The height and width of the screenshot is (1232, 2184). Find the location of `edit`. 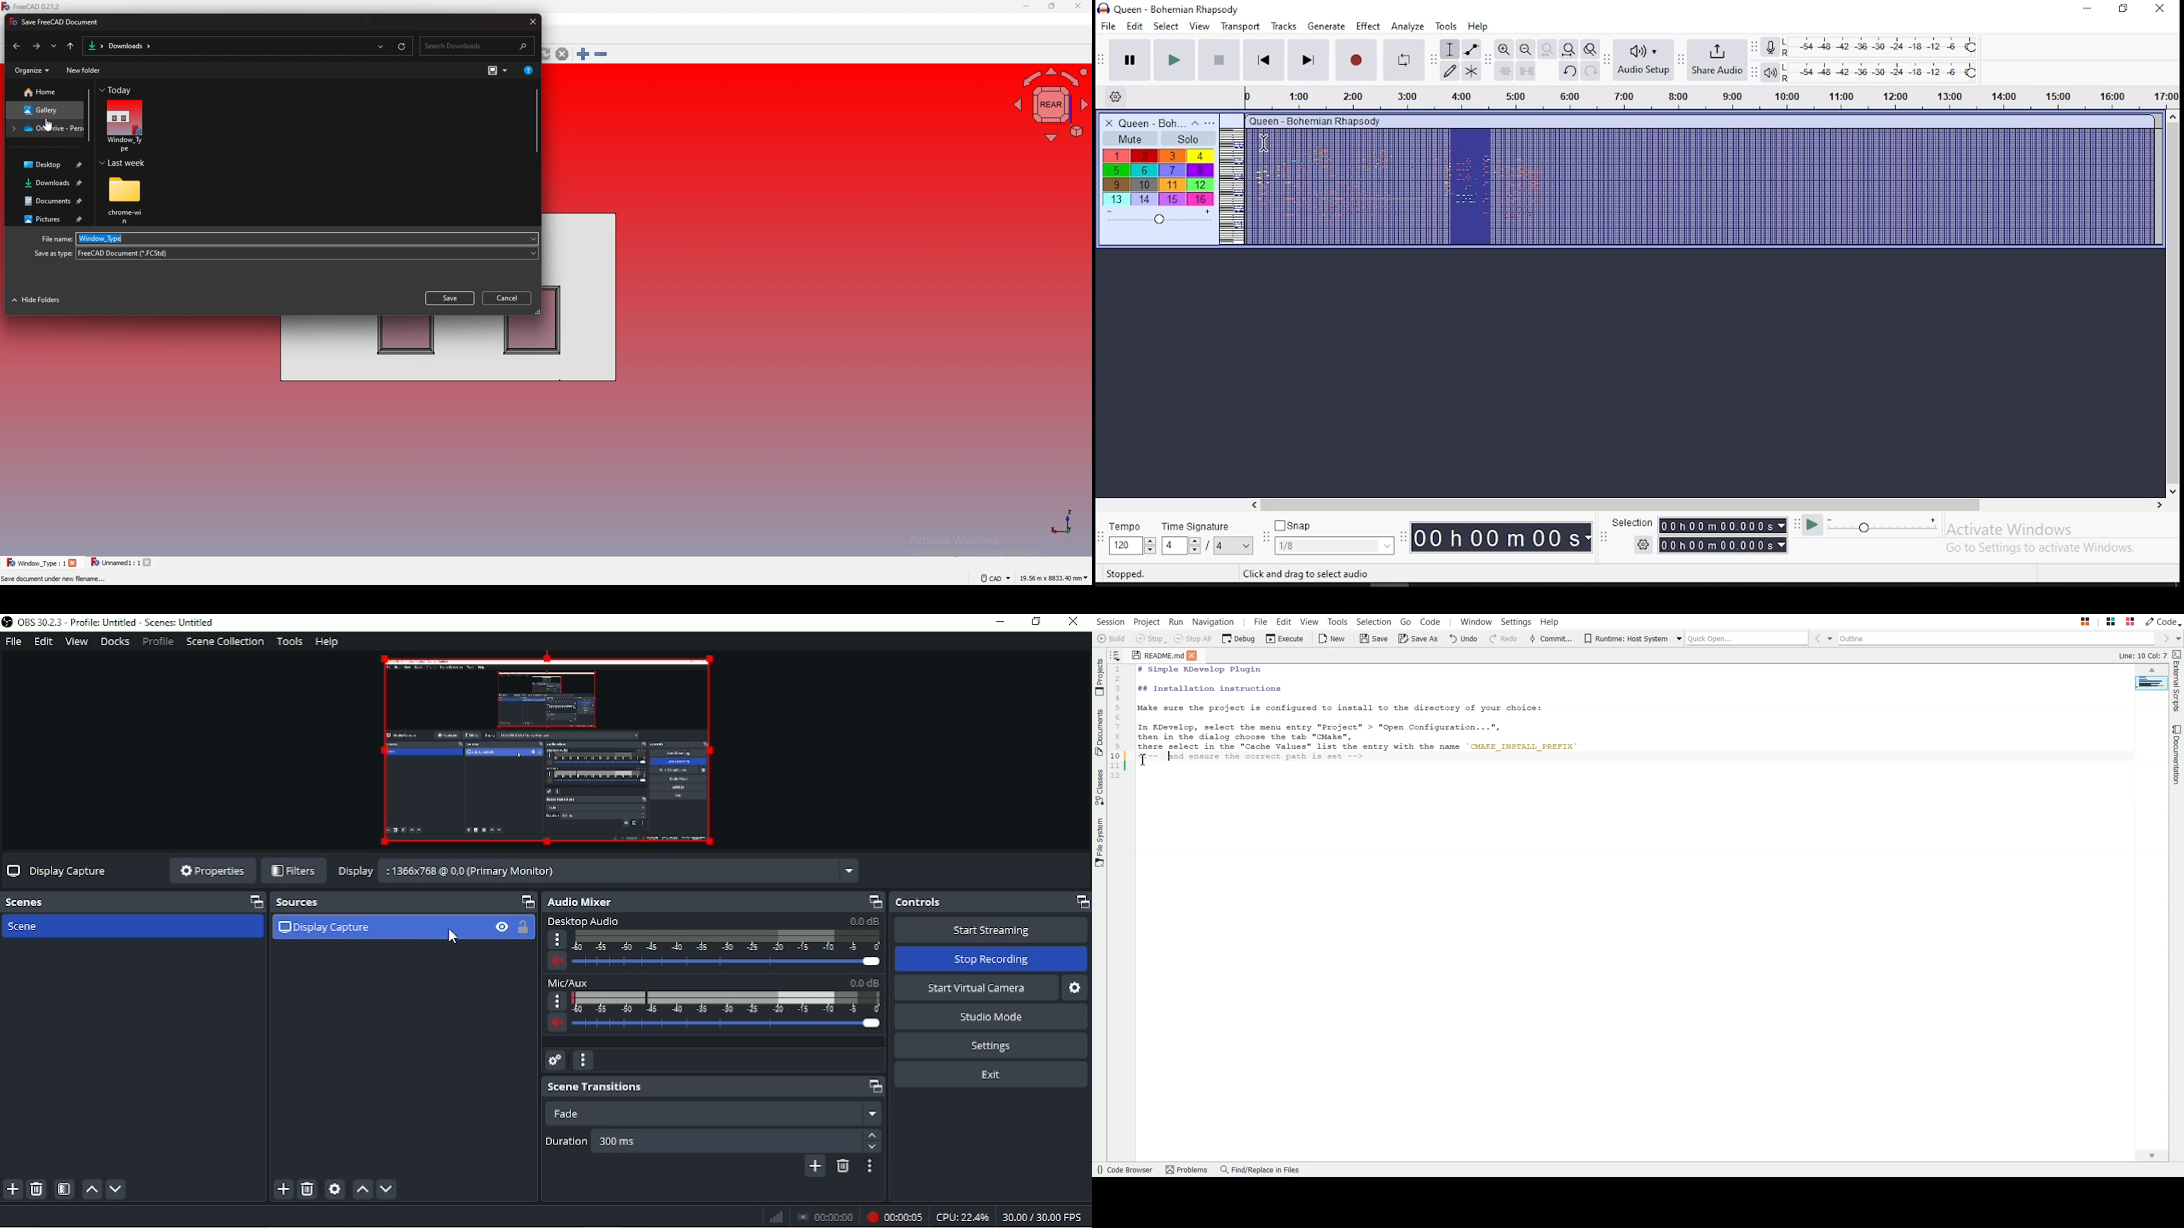

edit is located at coordinates (1135, 26).